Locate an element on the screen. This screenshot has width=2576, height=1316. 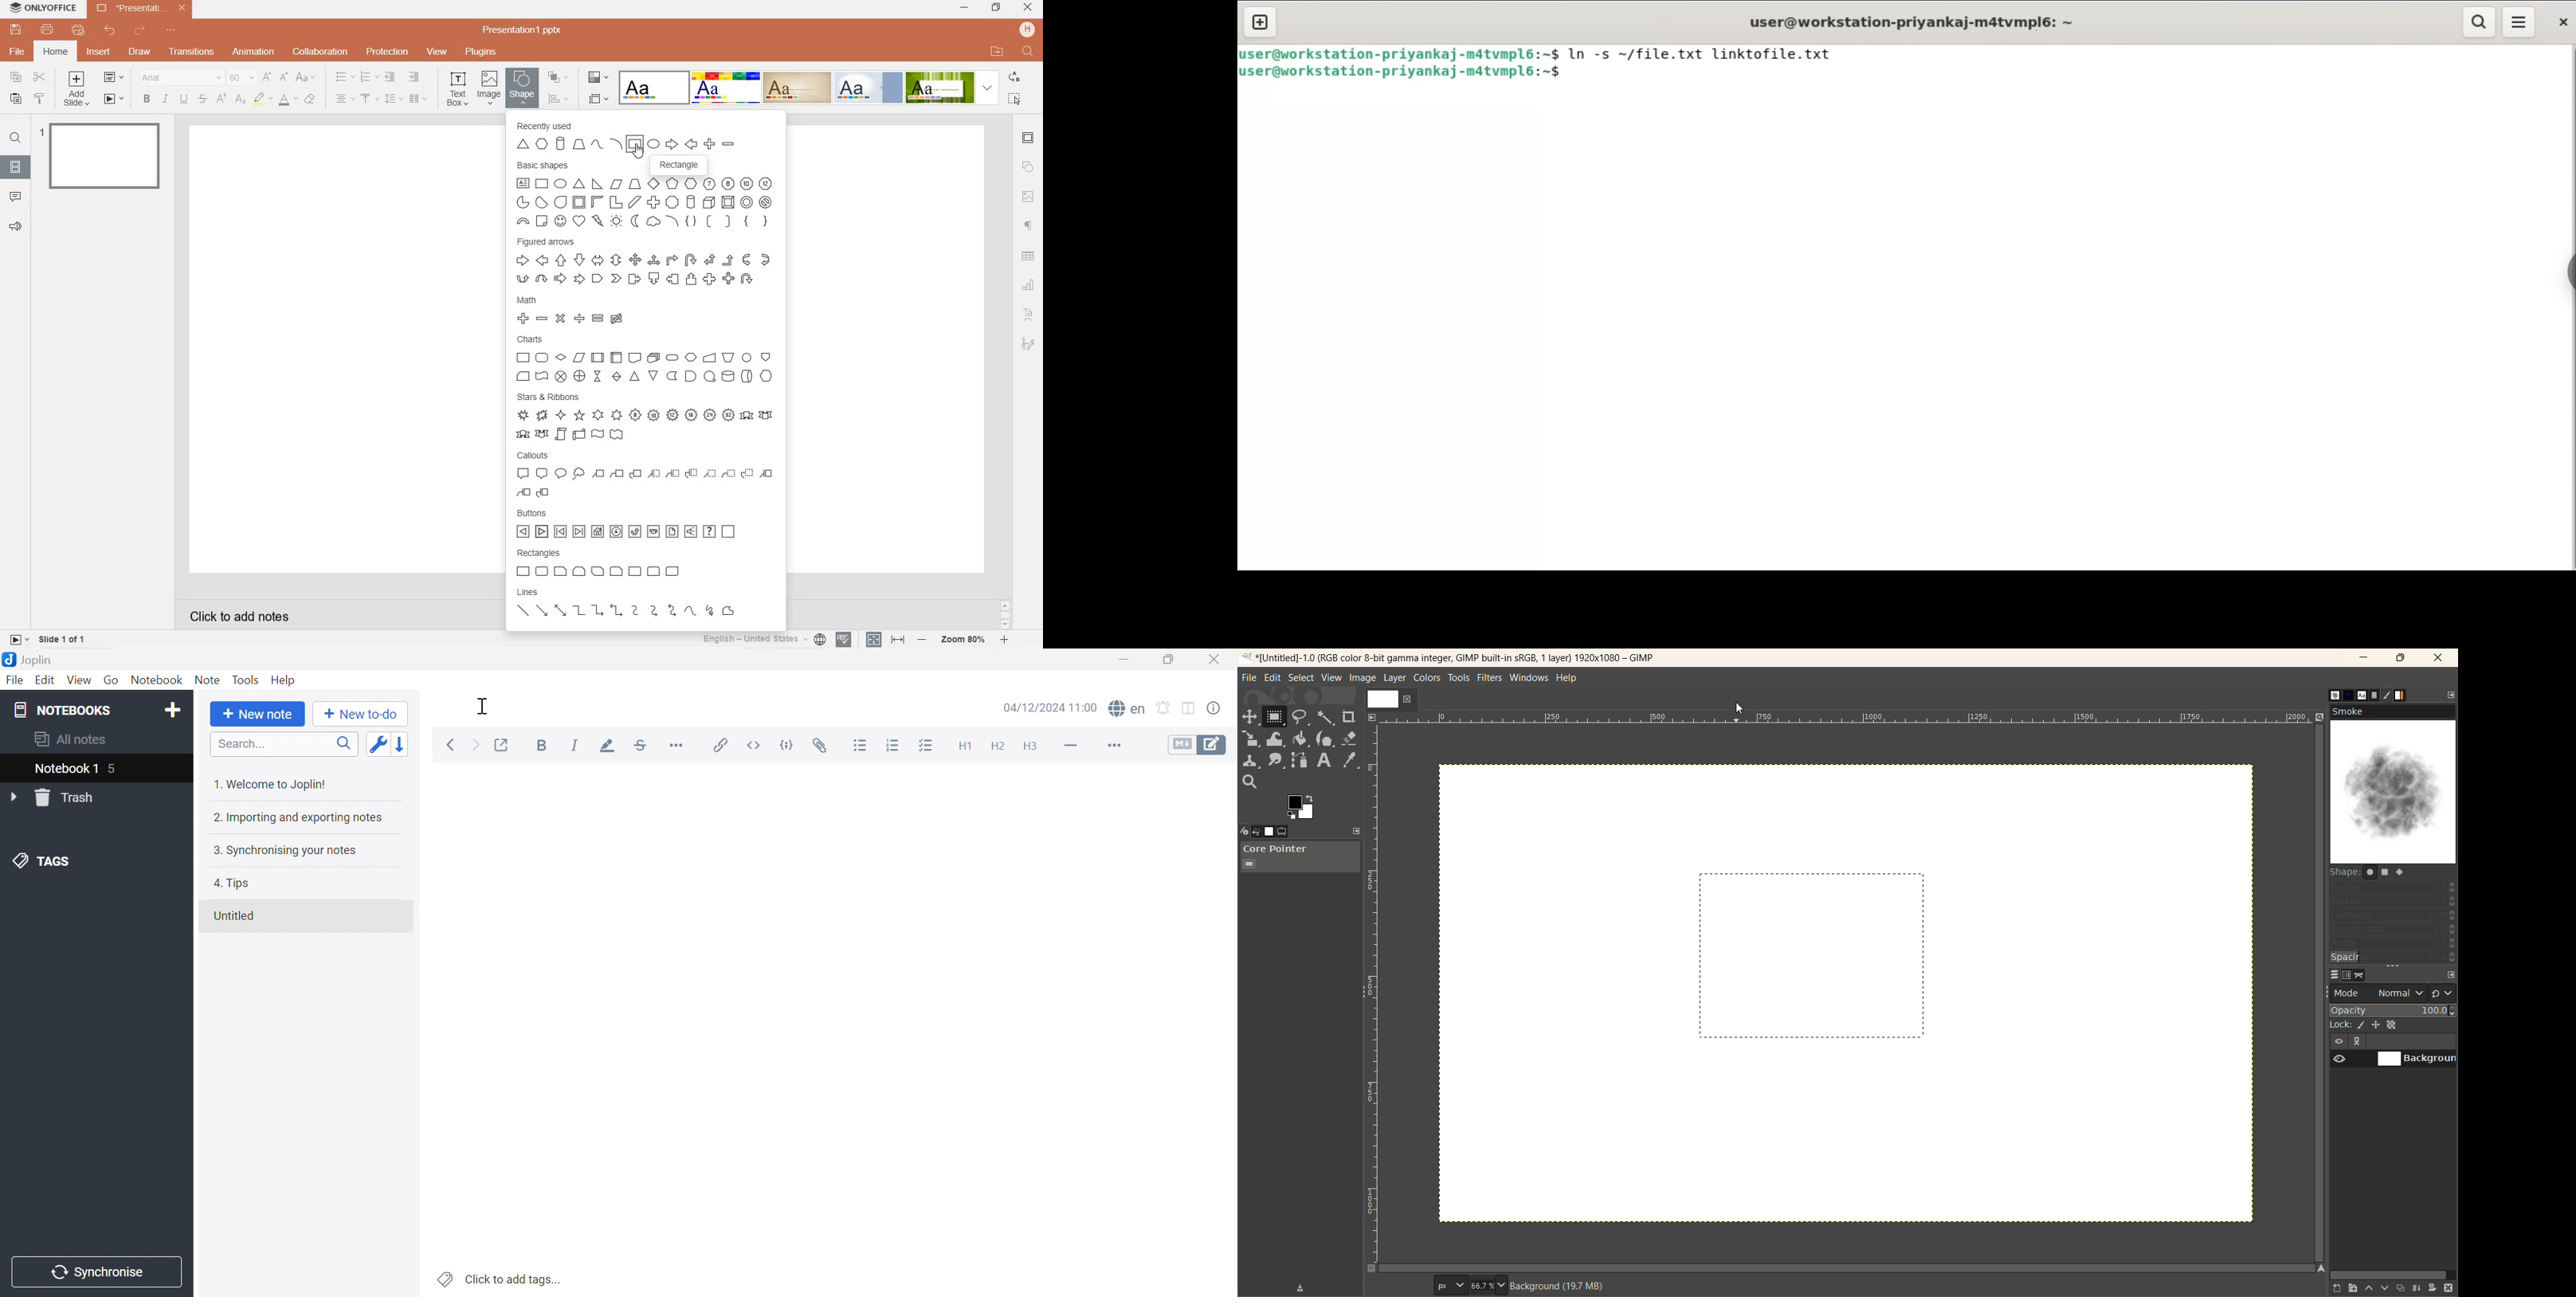
draw is located at coordinates (139, 50).